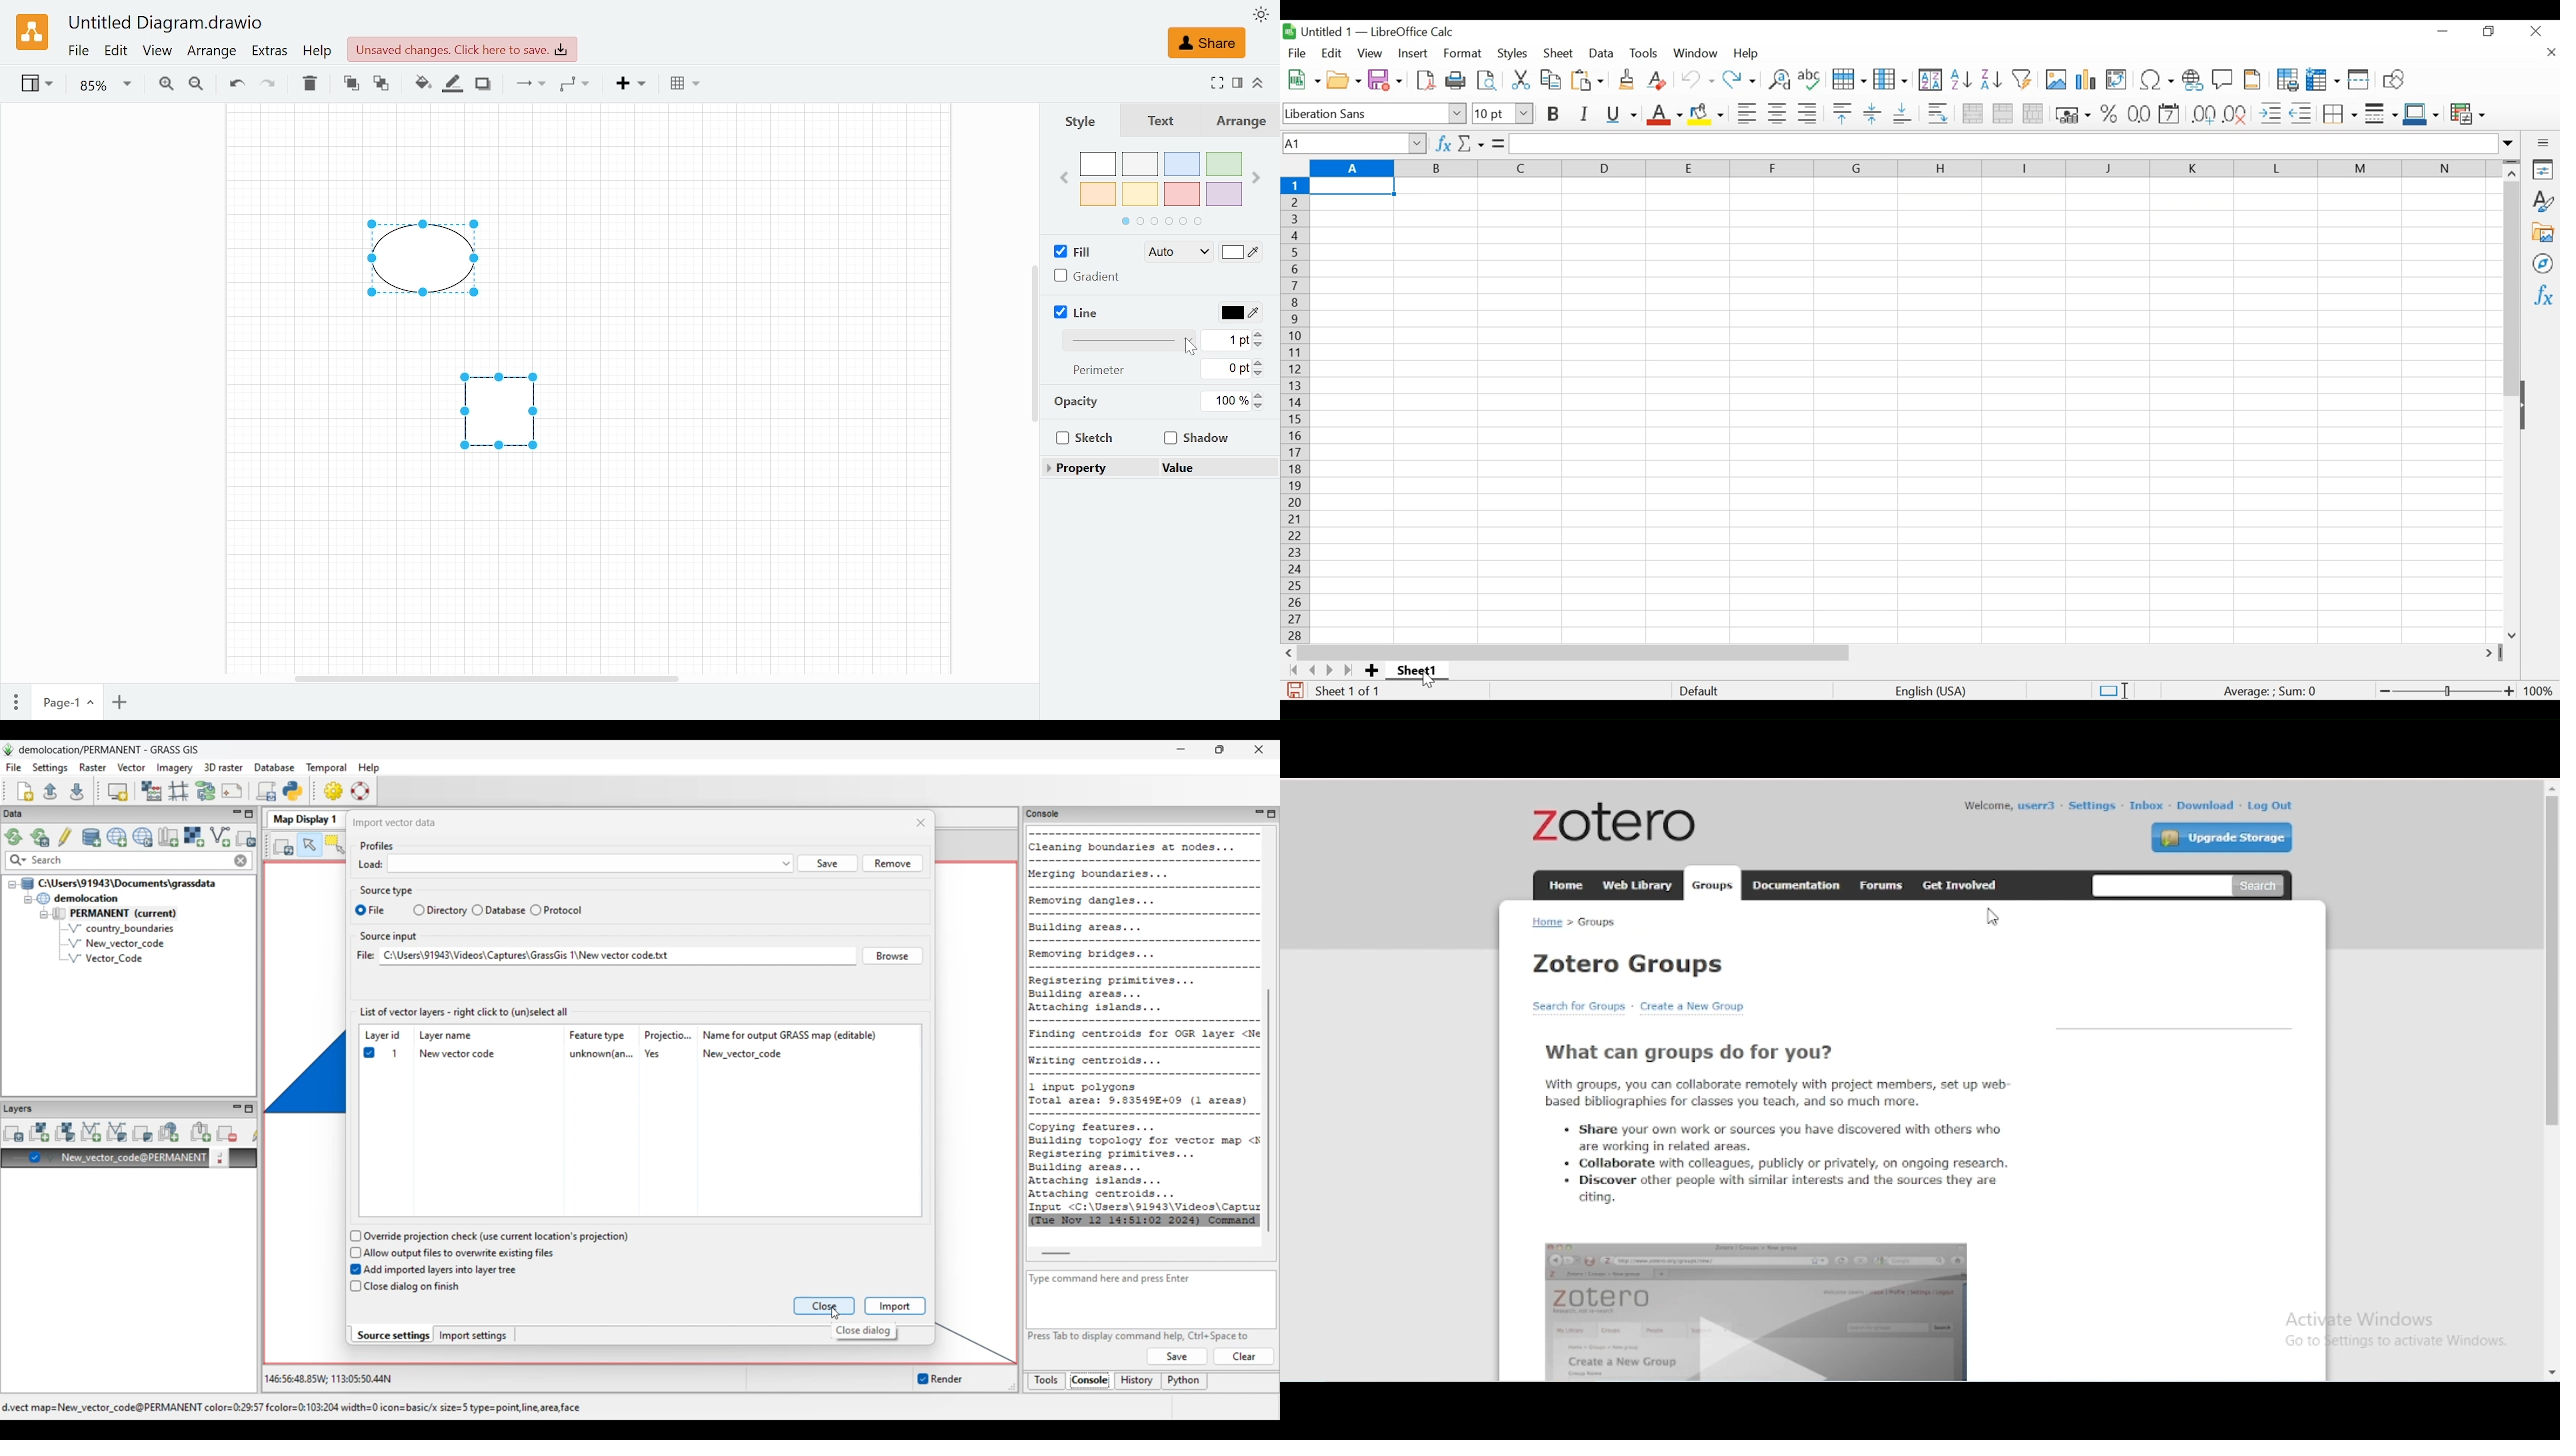  What do you see at coordinates (1931, 691) in the screenshot?
I see `language` at bounding box center [1931, 691].